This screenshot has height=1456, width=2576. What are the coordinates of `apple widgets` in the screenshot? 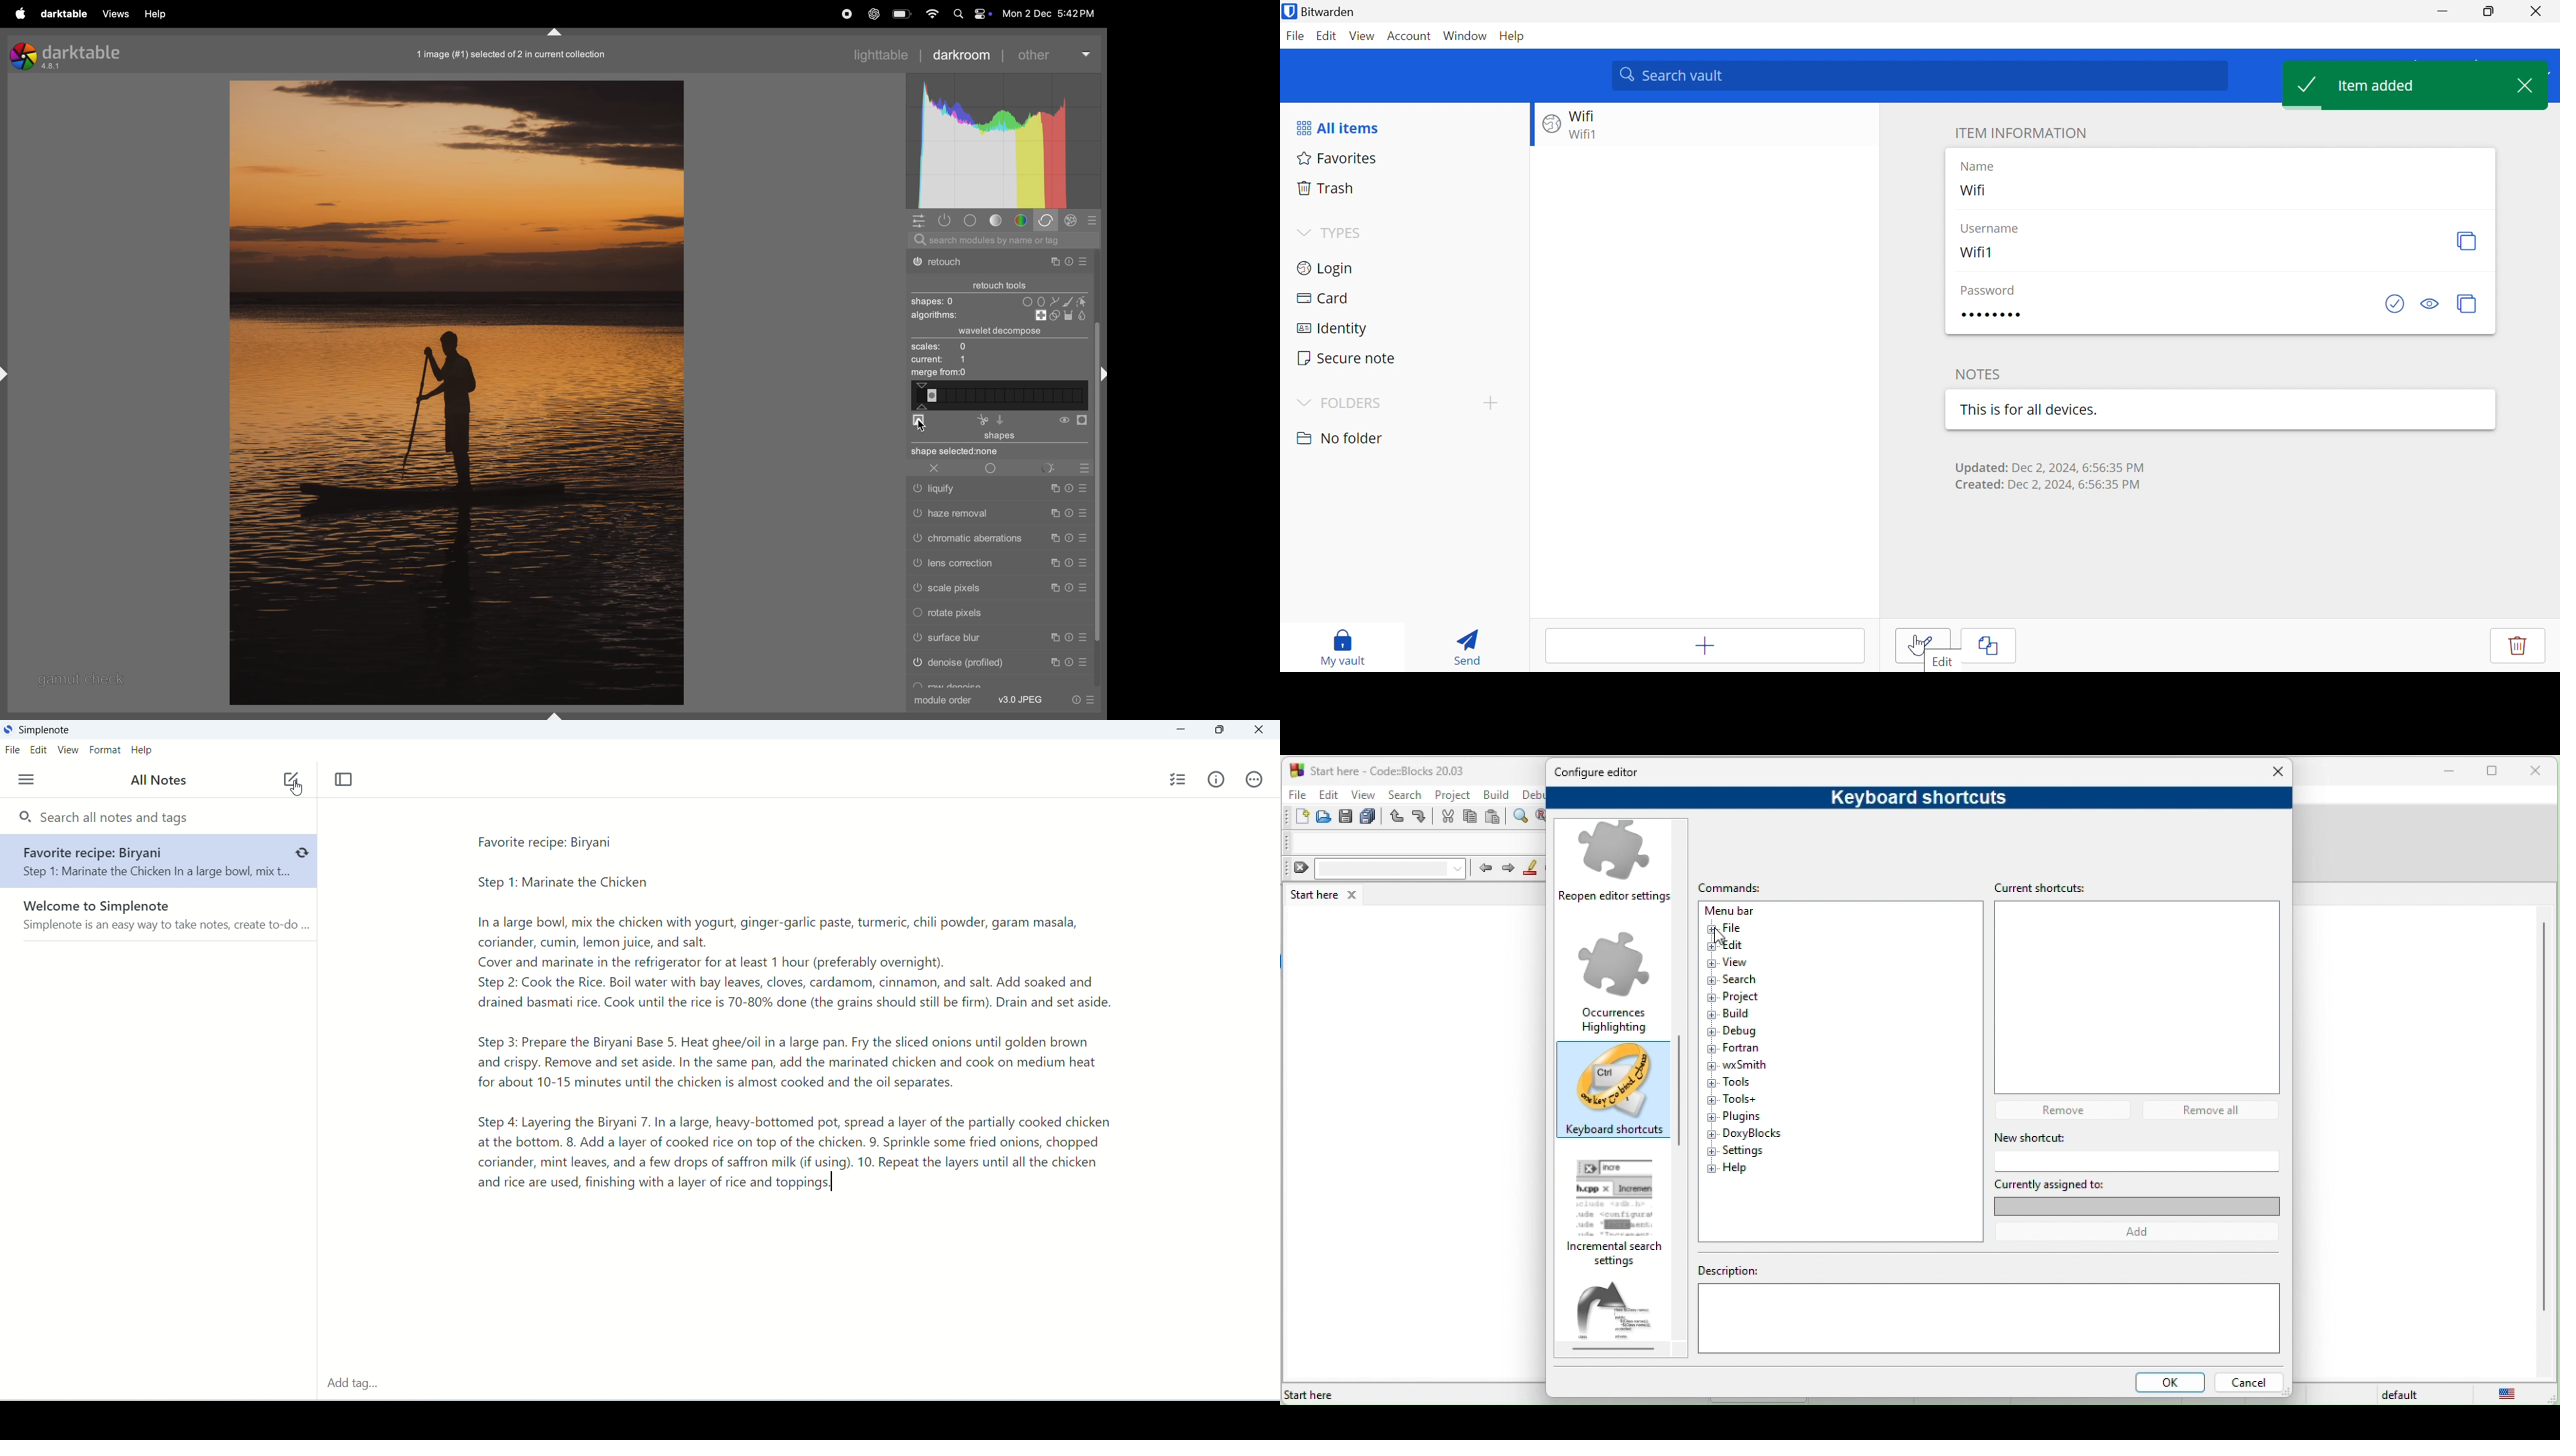 It's located at (970, 14).